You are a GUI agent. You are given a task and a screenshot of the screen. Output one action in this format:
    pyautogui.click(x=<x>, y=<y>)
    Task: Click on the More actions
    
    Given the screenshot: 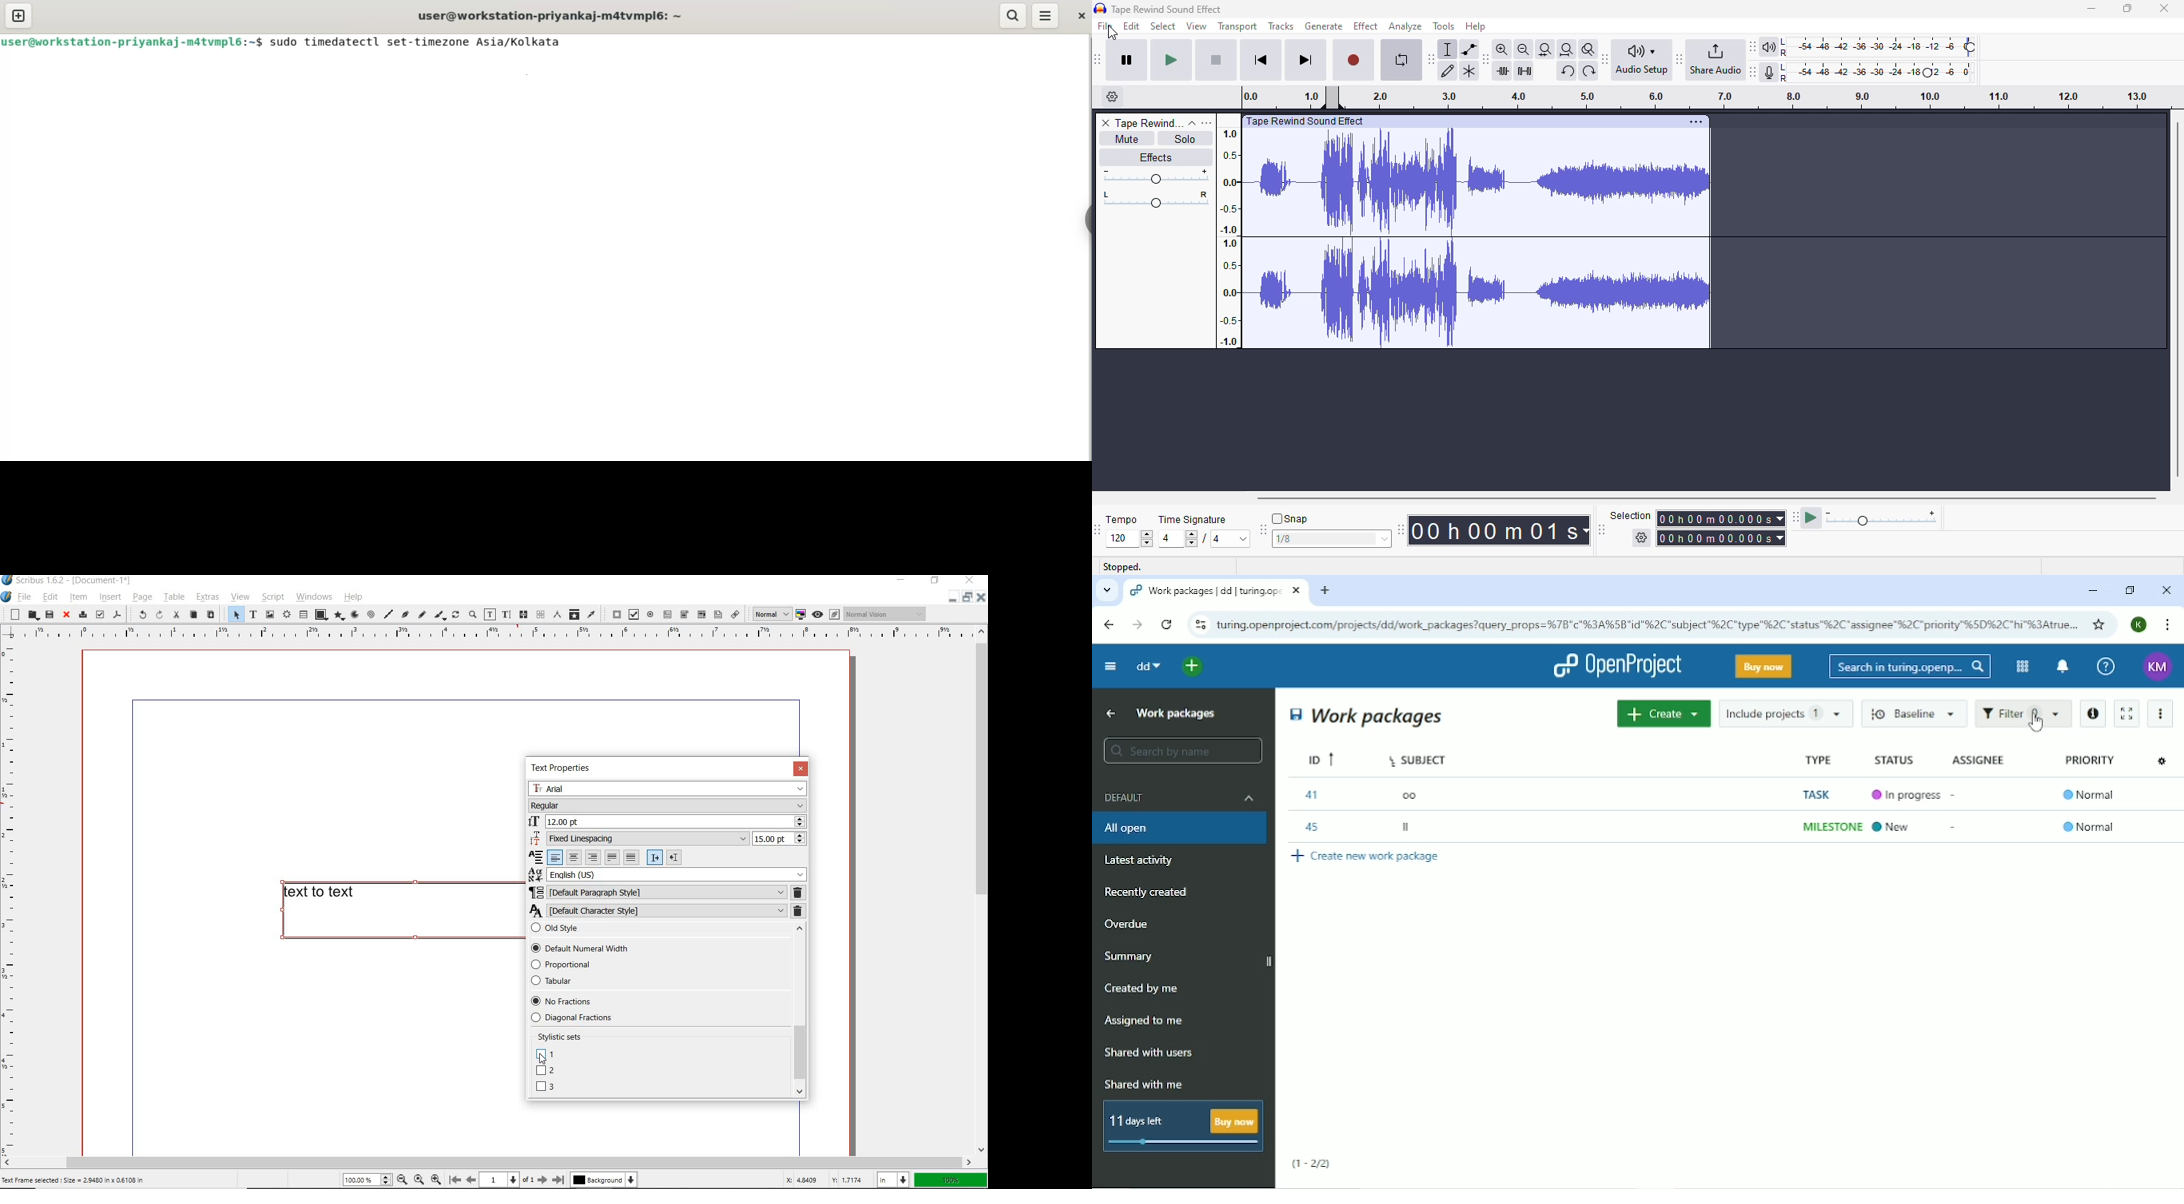 What is the action you would take?
    pyautogui.click(x=2162, y=714)
    